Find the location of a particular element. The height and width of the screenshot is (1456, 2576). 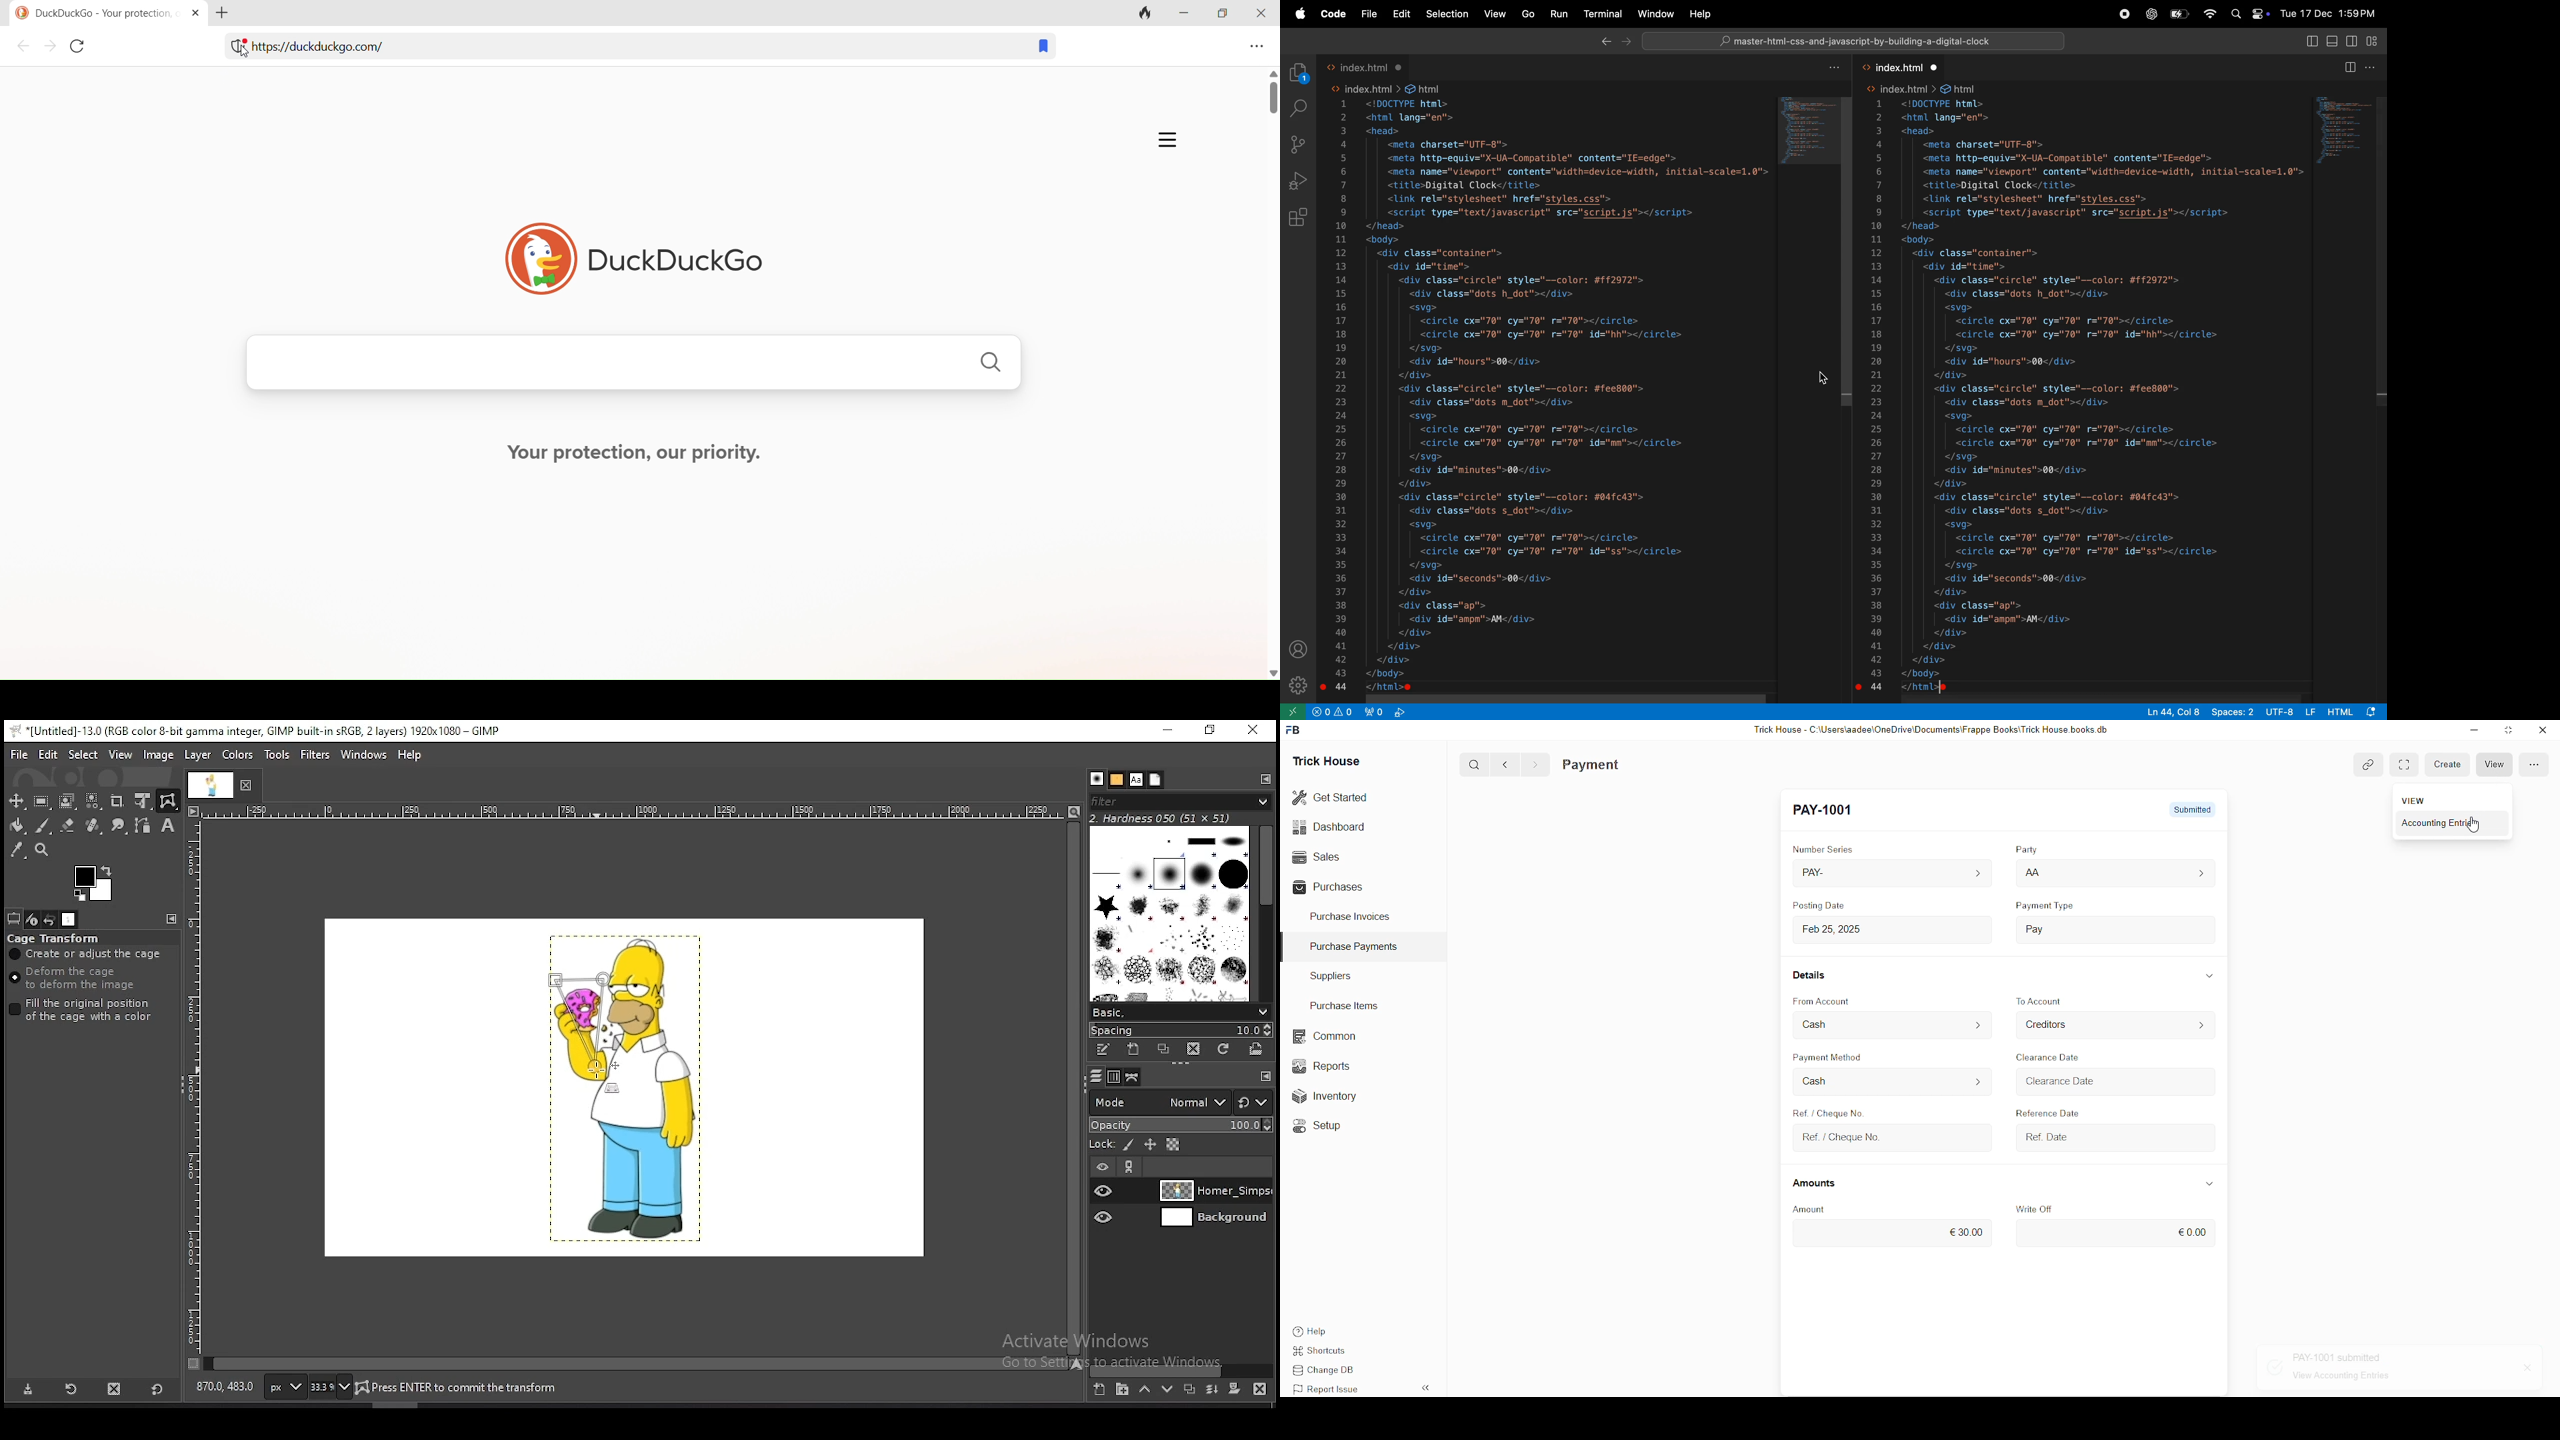

calendar is located at coordinates (2198, 1136).